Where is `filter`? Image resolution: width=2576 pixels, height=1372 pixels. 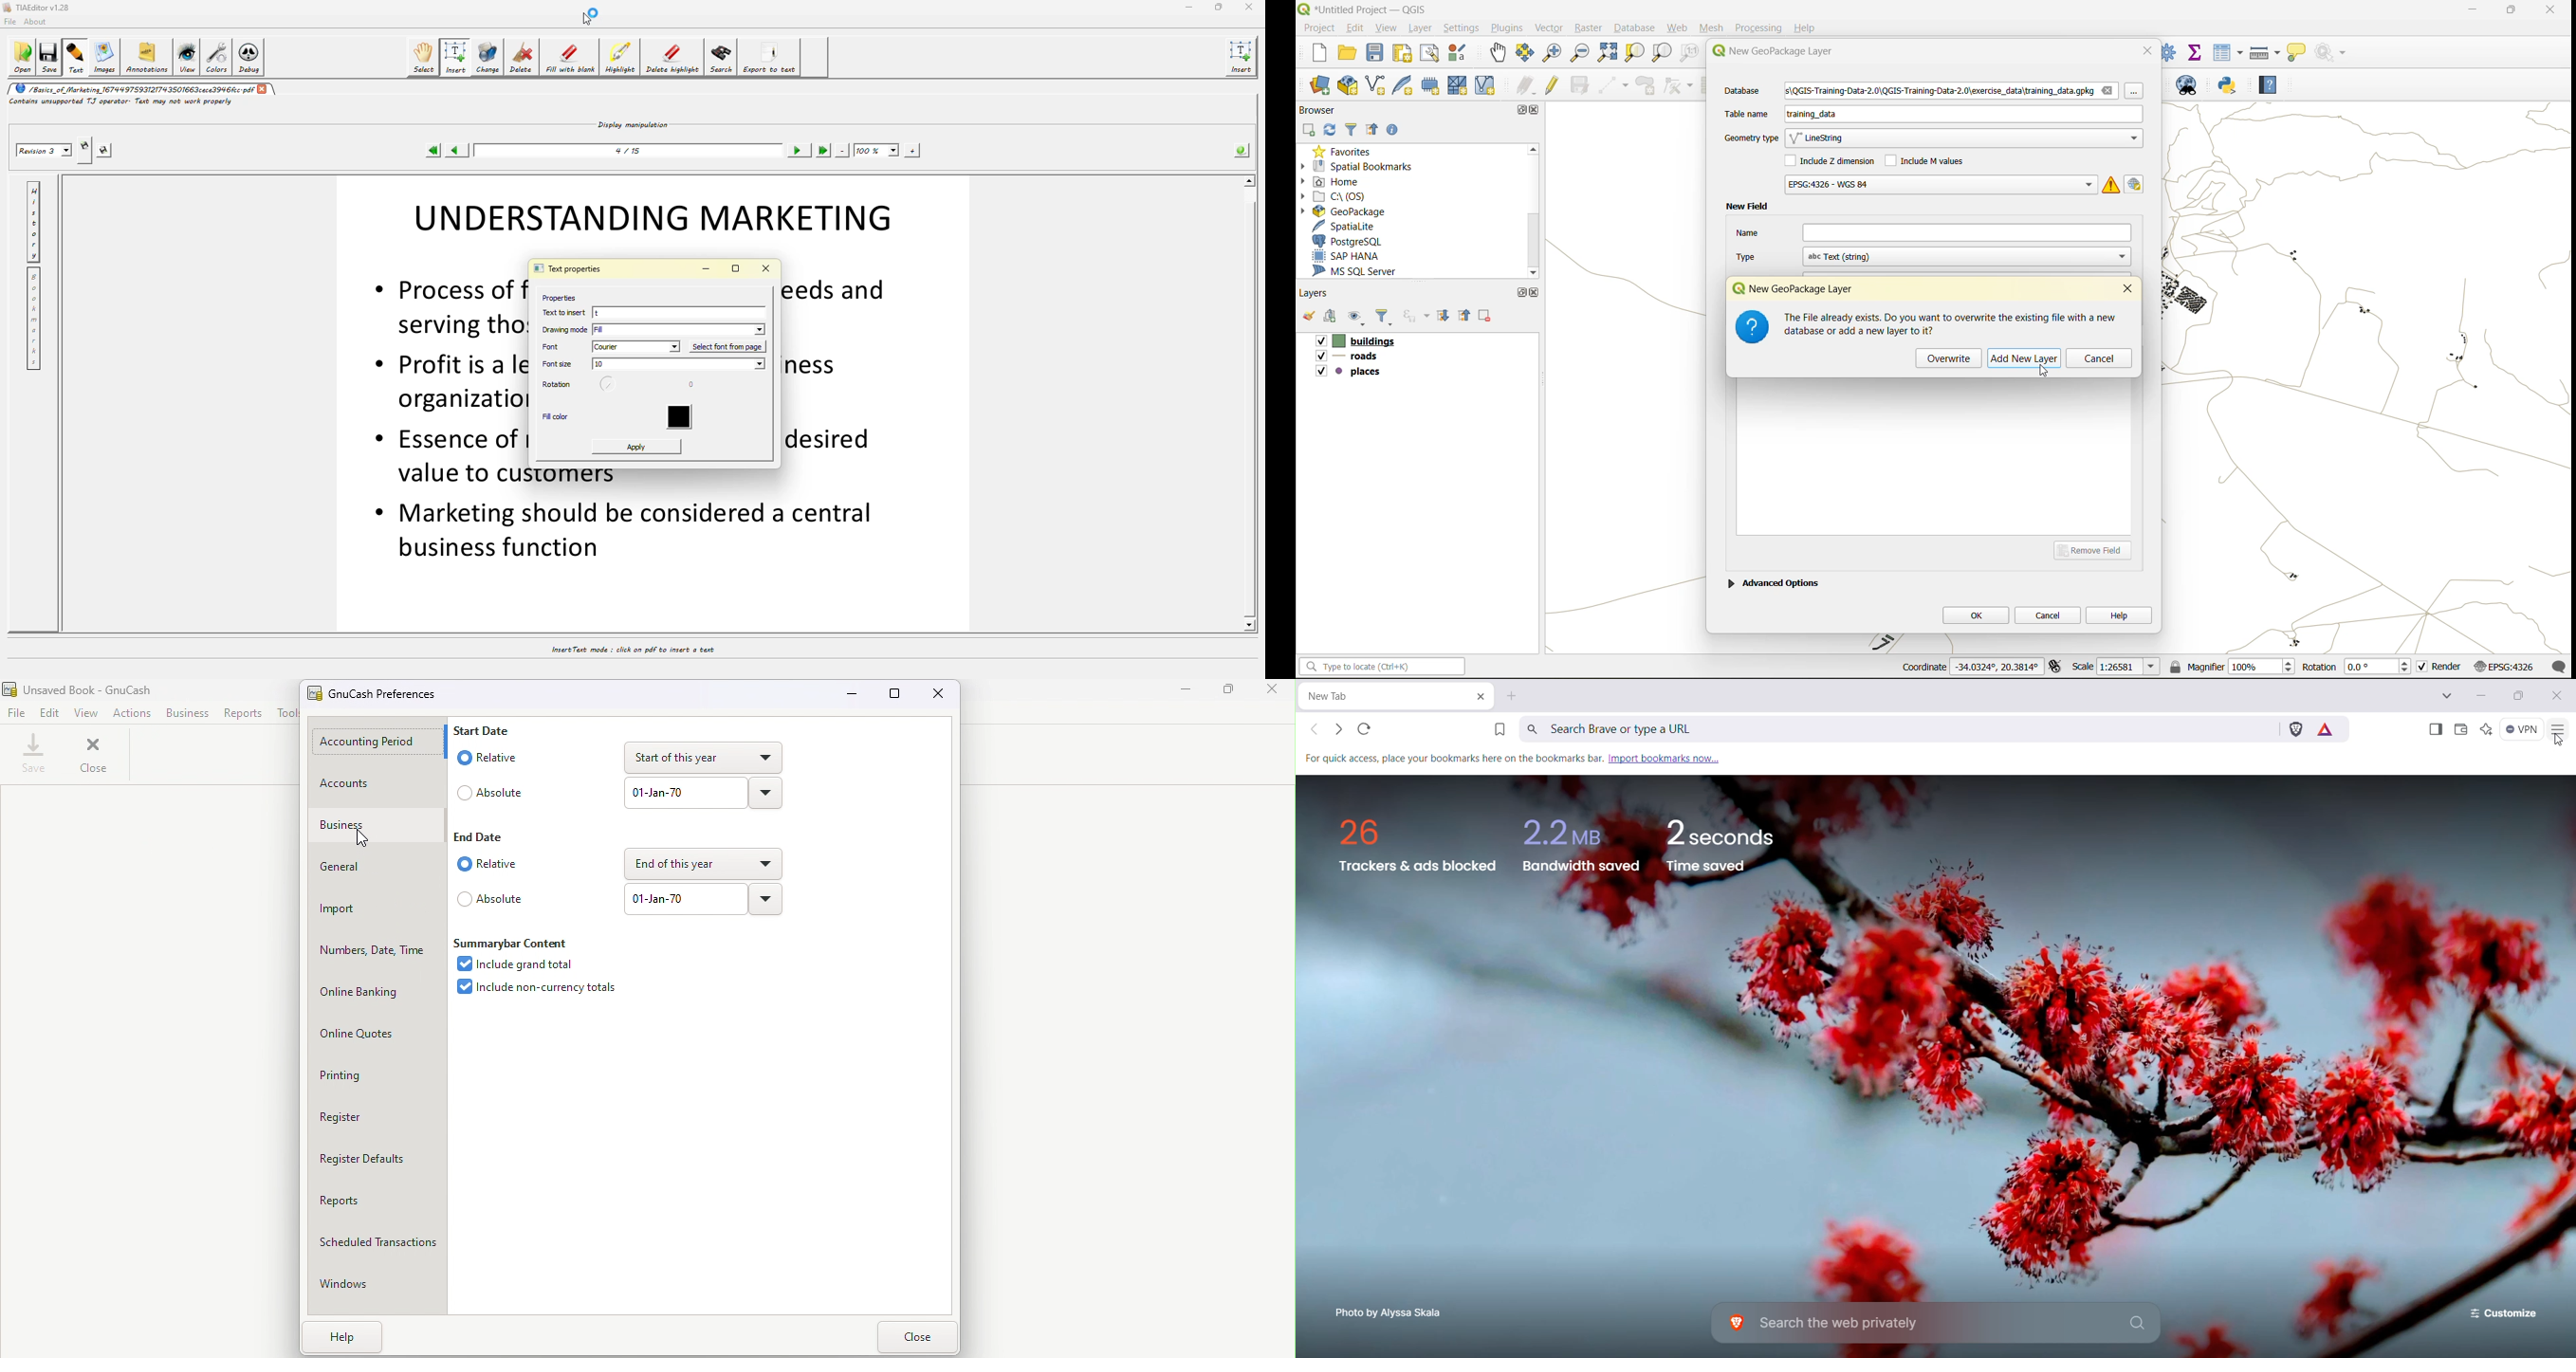 filter is located at coordinates (1387, 318).